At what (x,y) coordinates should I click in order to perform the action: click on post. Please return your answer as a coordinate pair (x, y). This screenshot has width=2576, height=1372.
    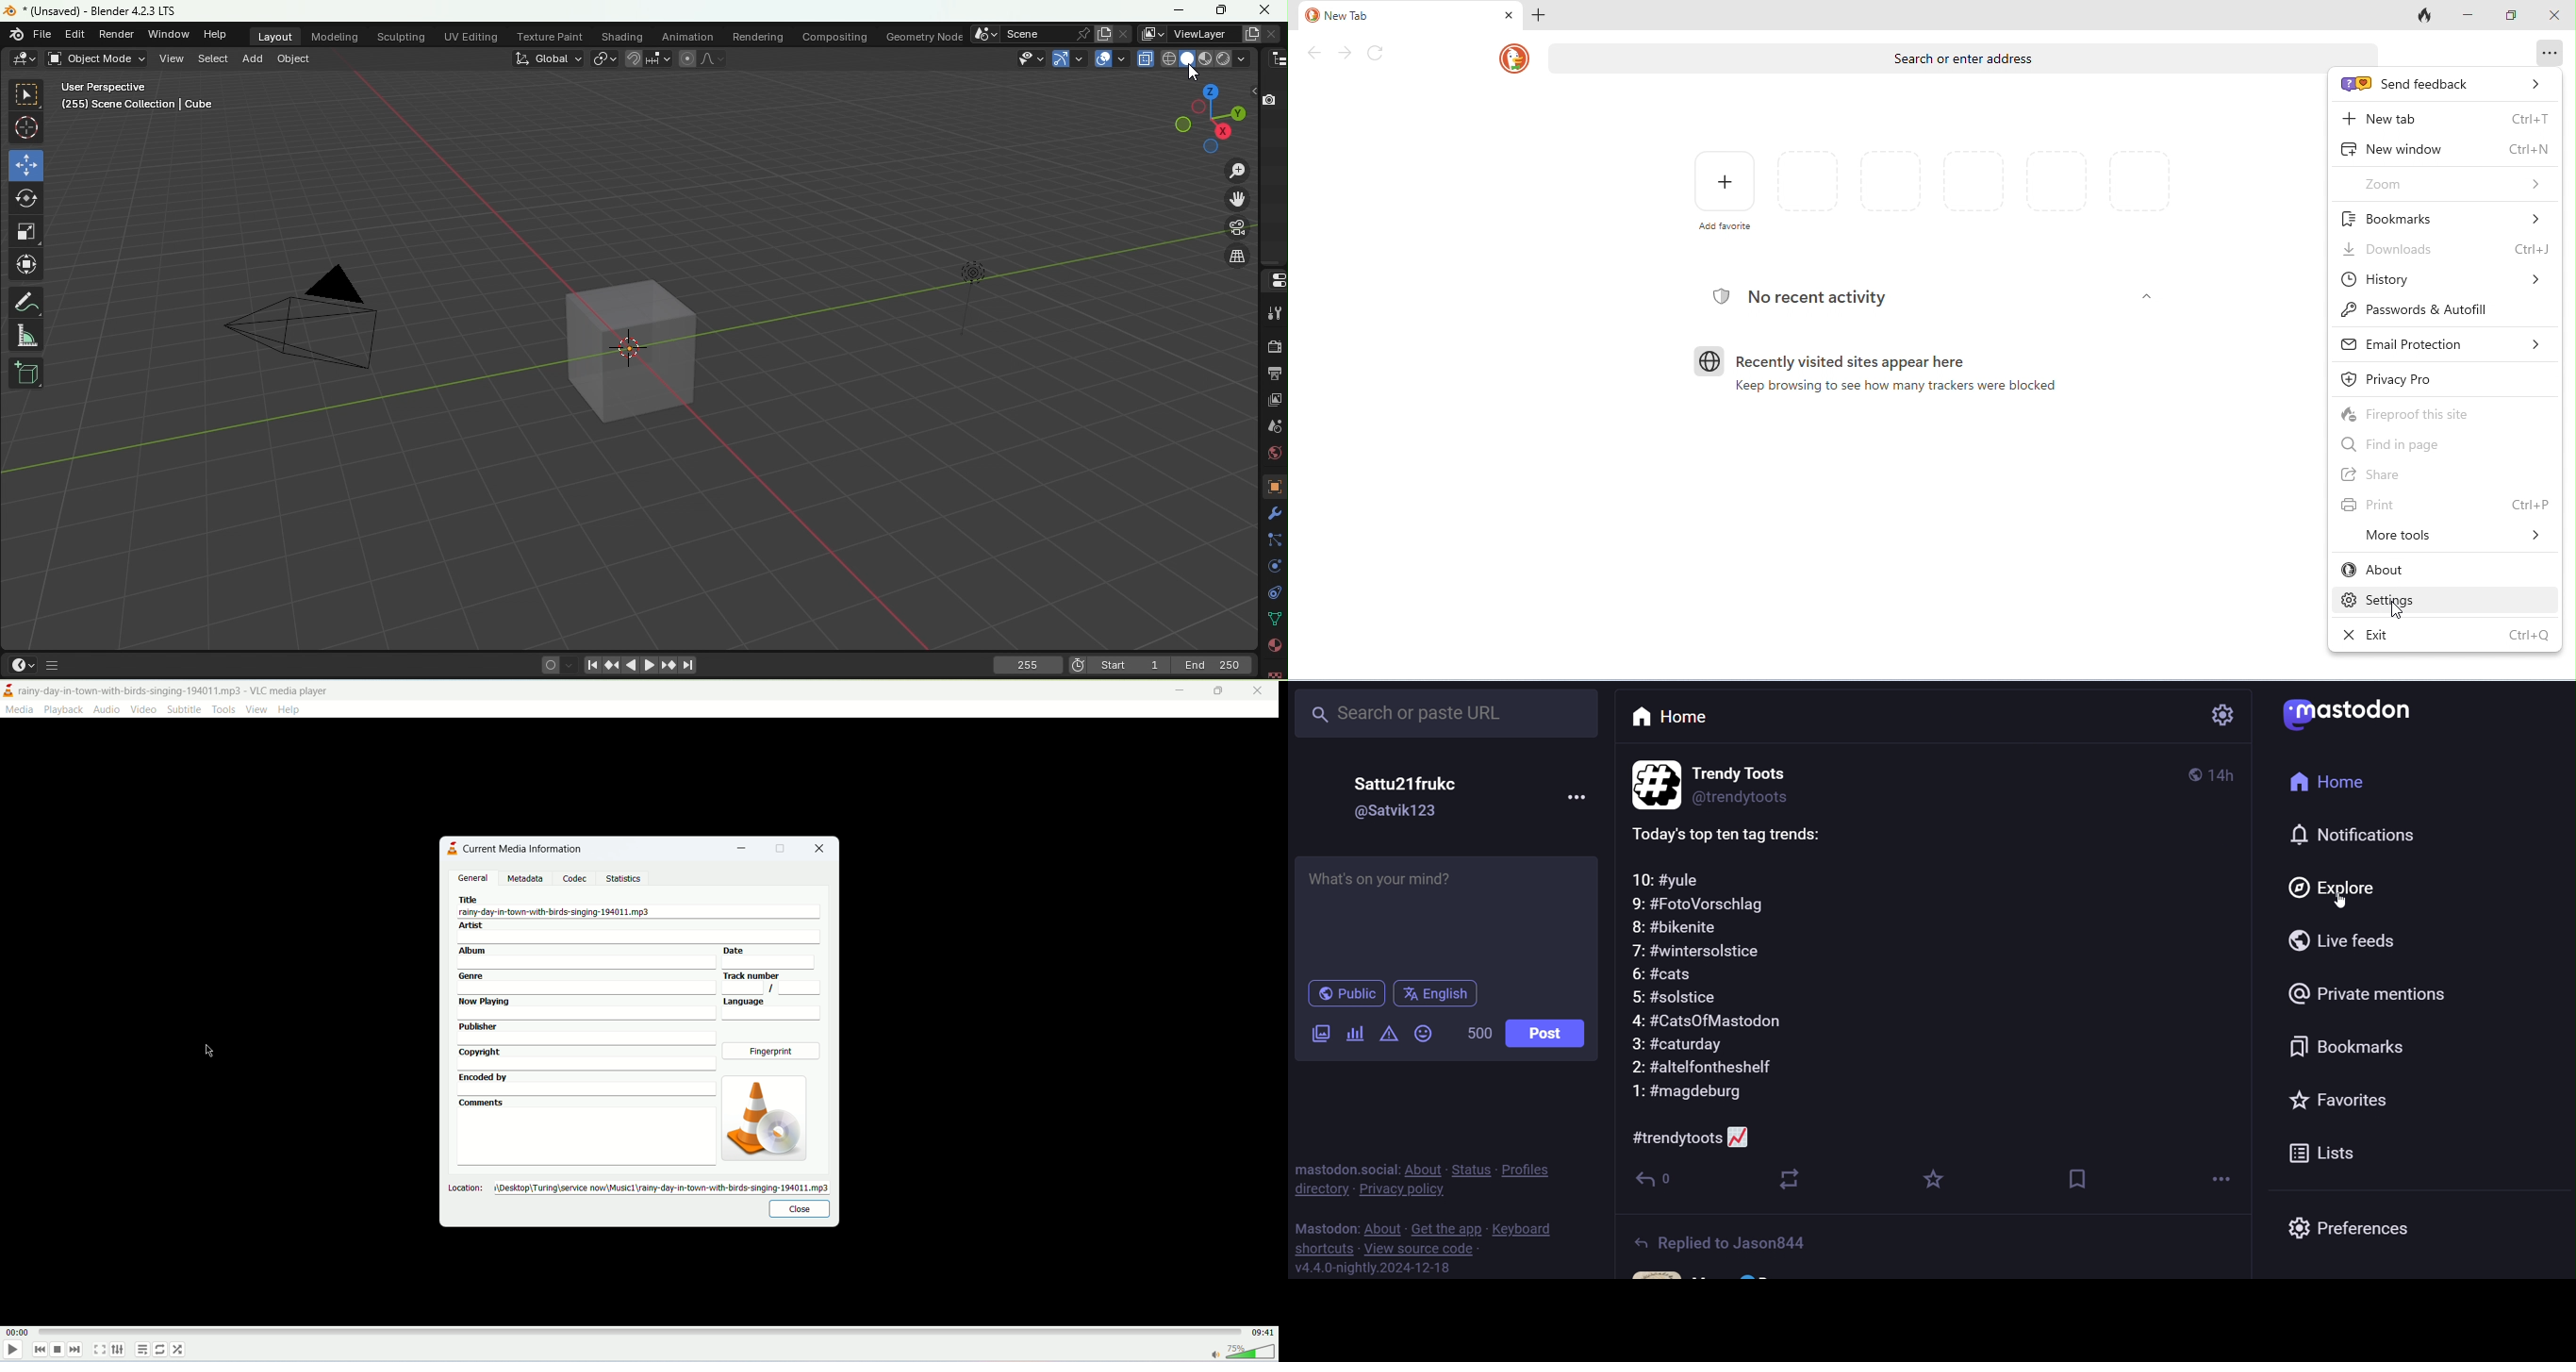
    Looking at the image, I should click on (1548, 1034).